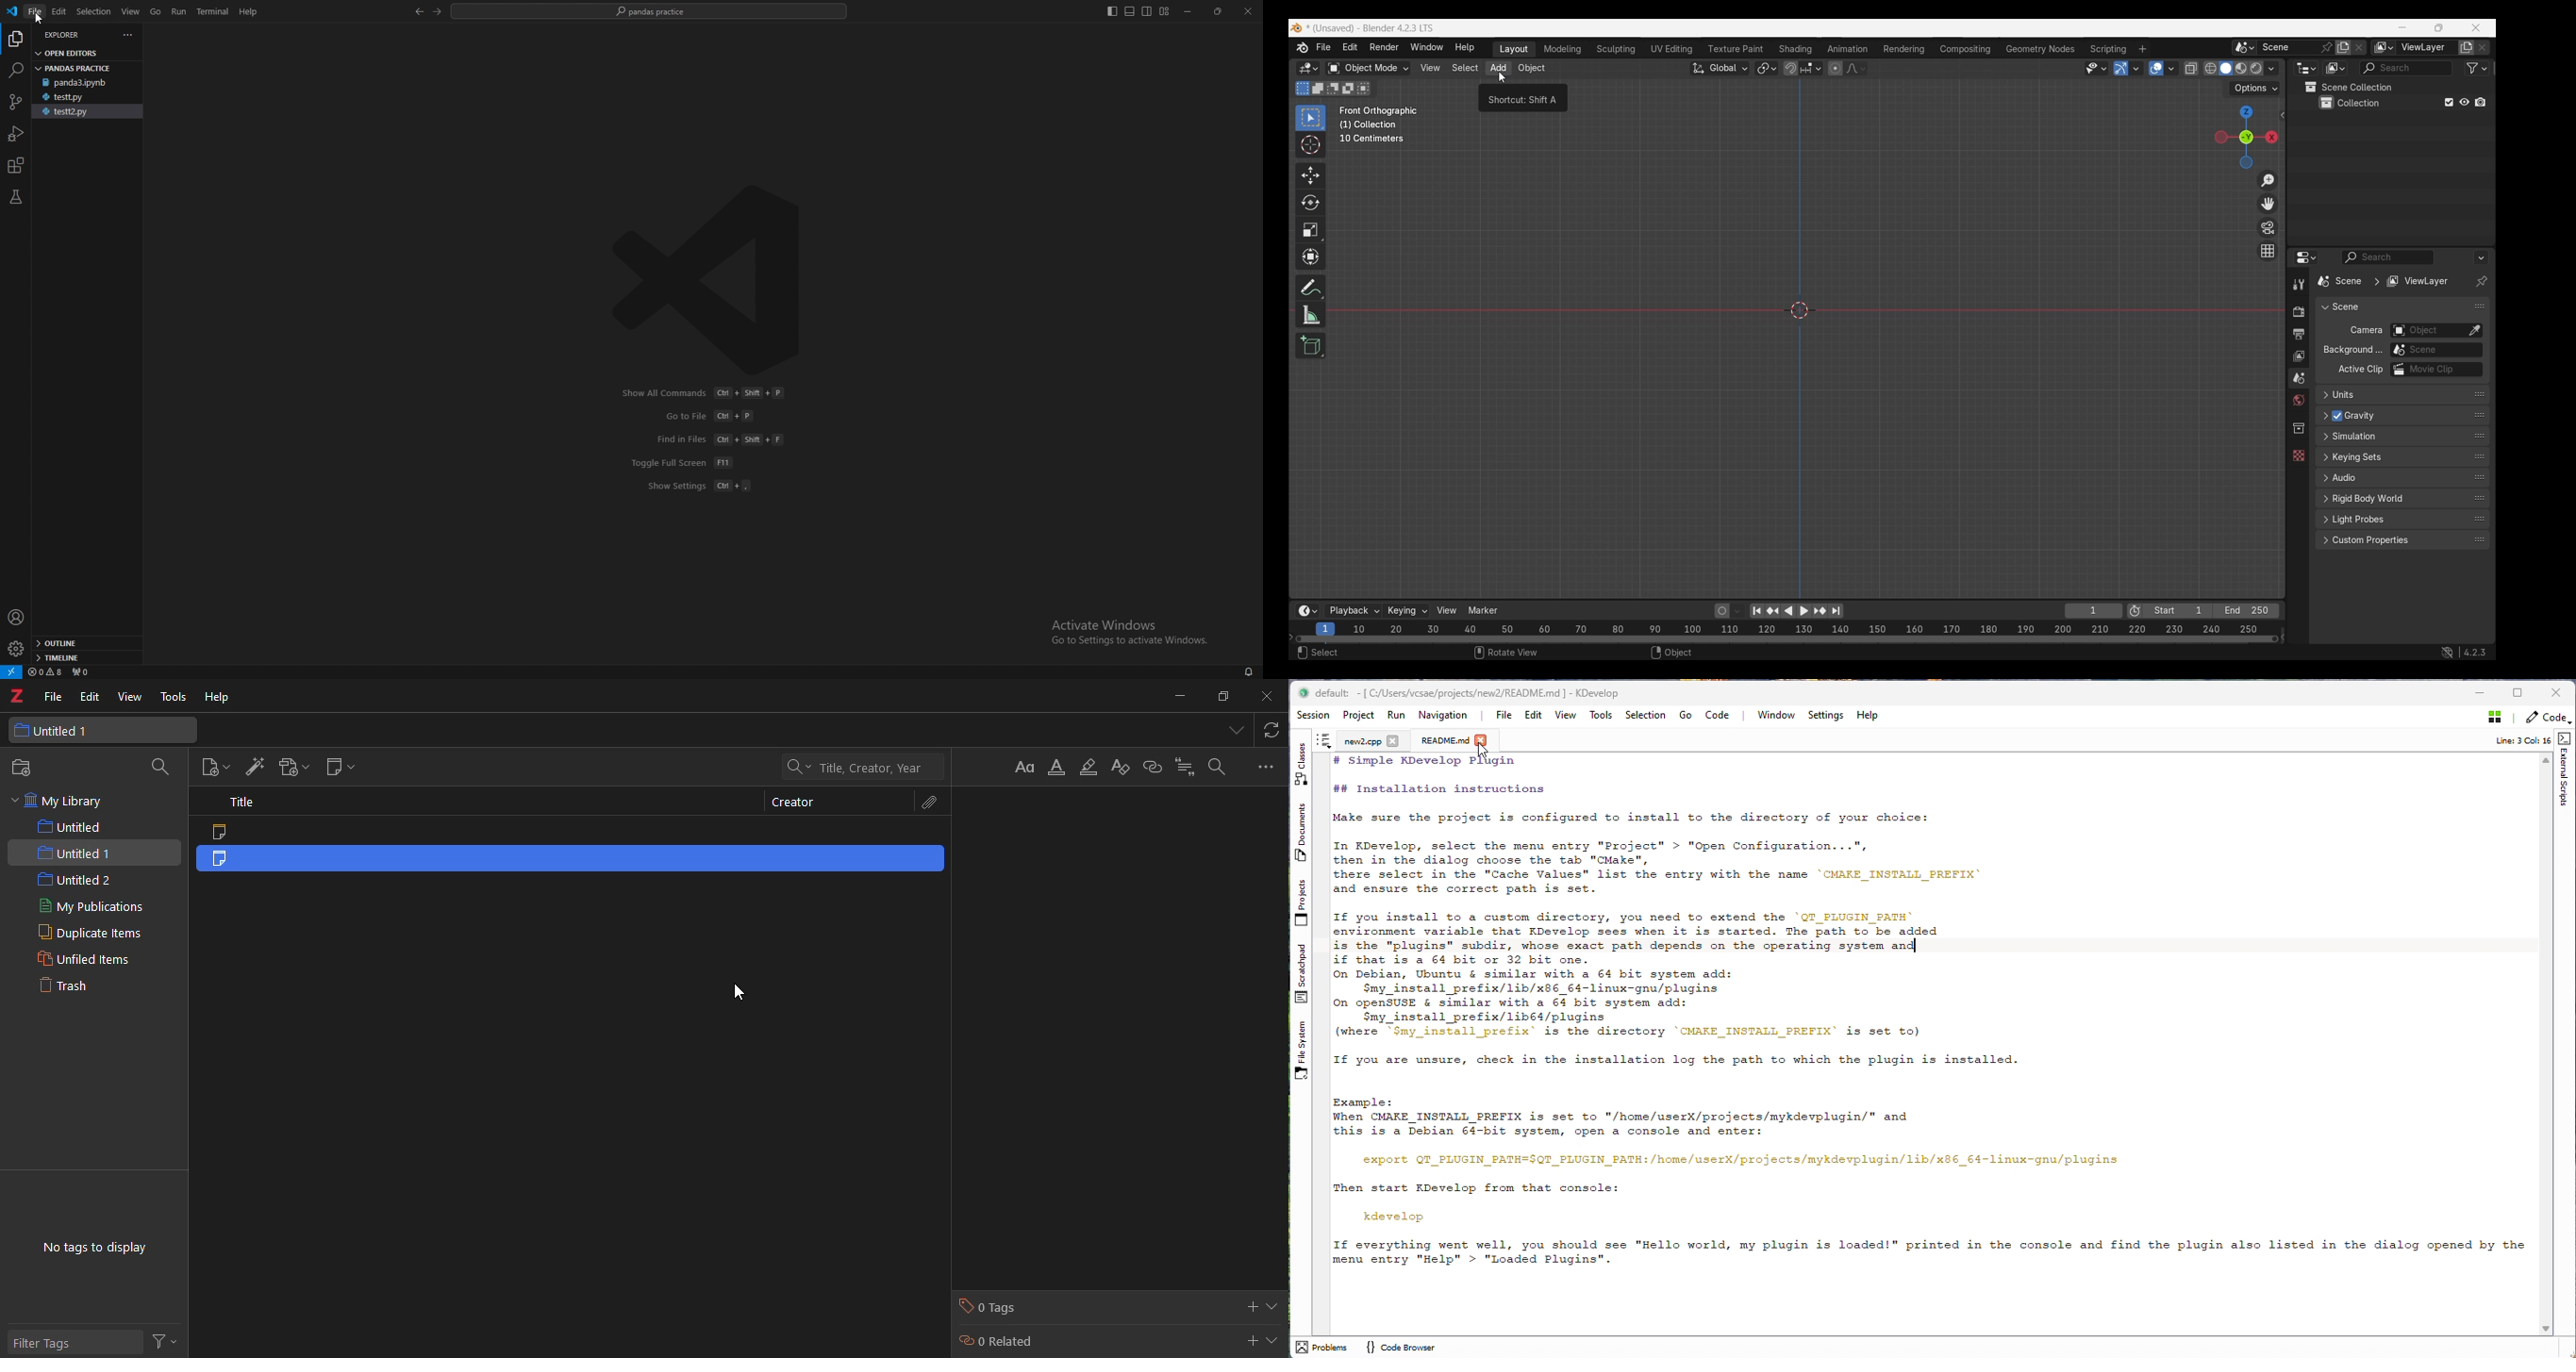 This screenshot has height=1372, width=2576. I want to click on minimize, so click(1192, 12).